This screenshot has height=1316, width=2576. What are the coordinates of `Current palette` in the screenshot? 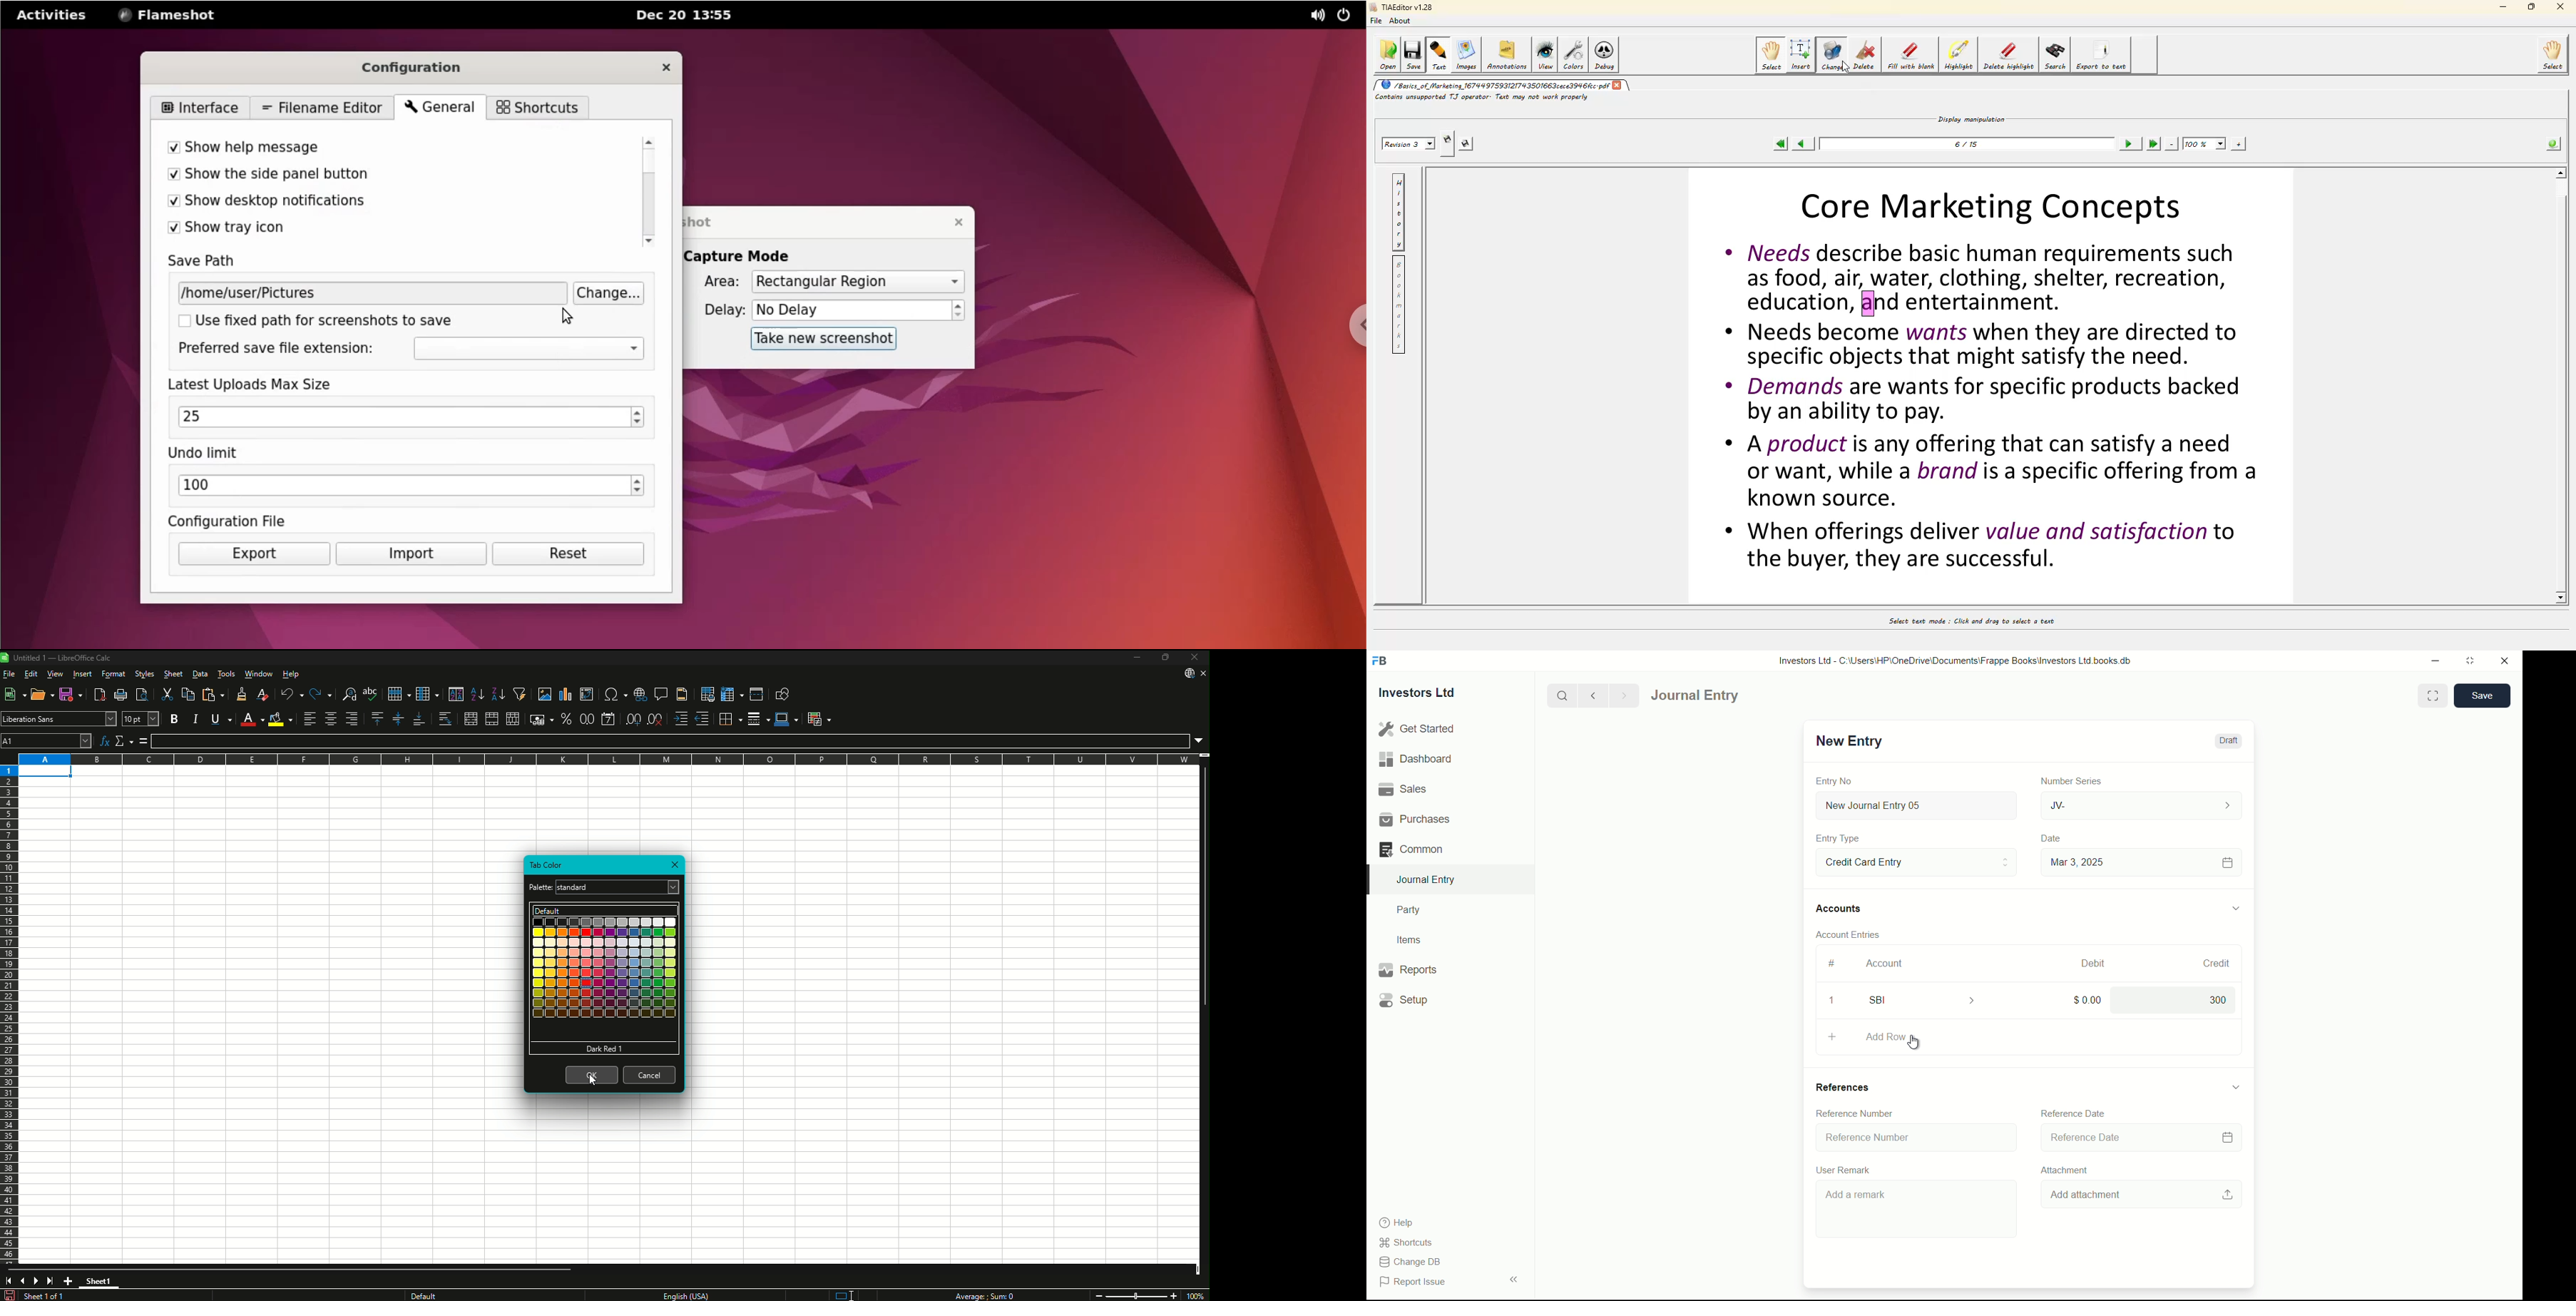 It's located at (609, 887).